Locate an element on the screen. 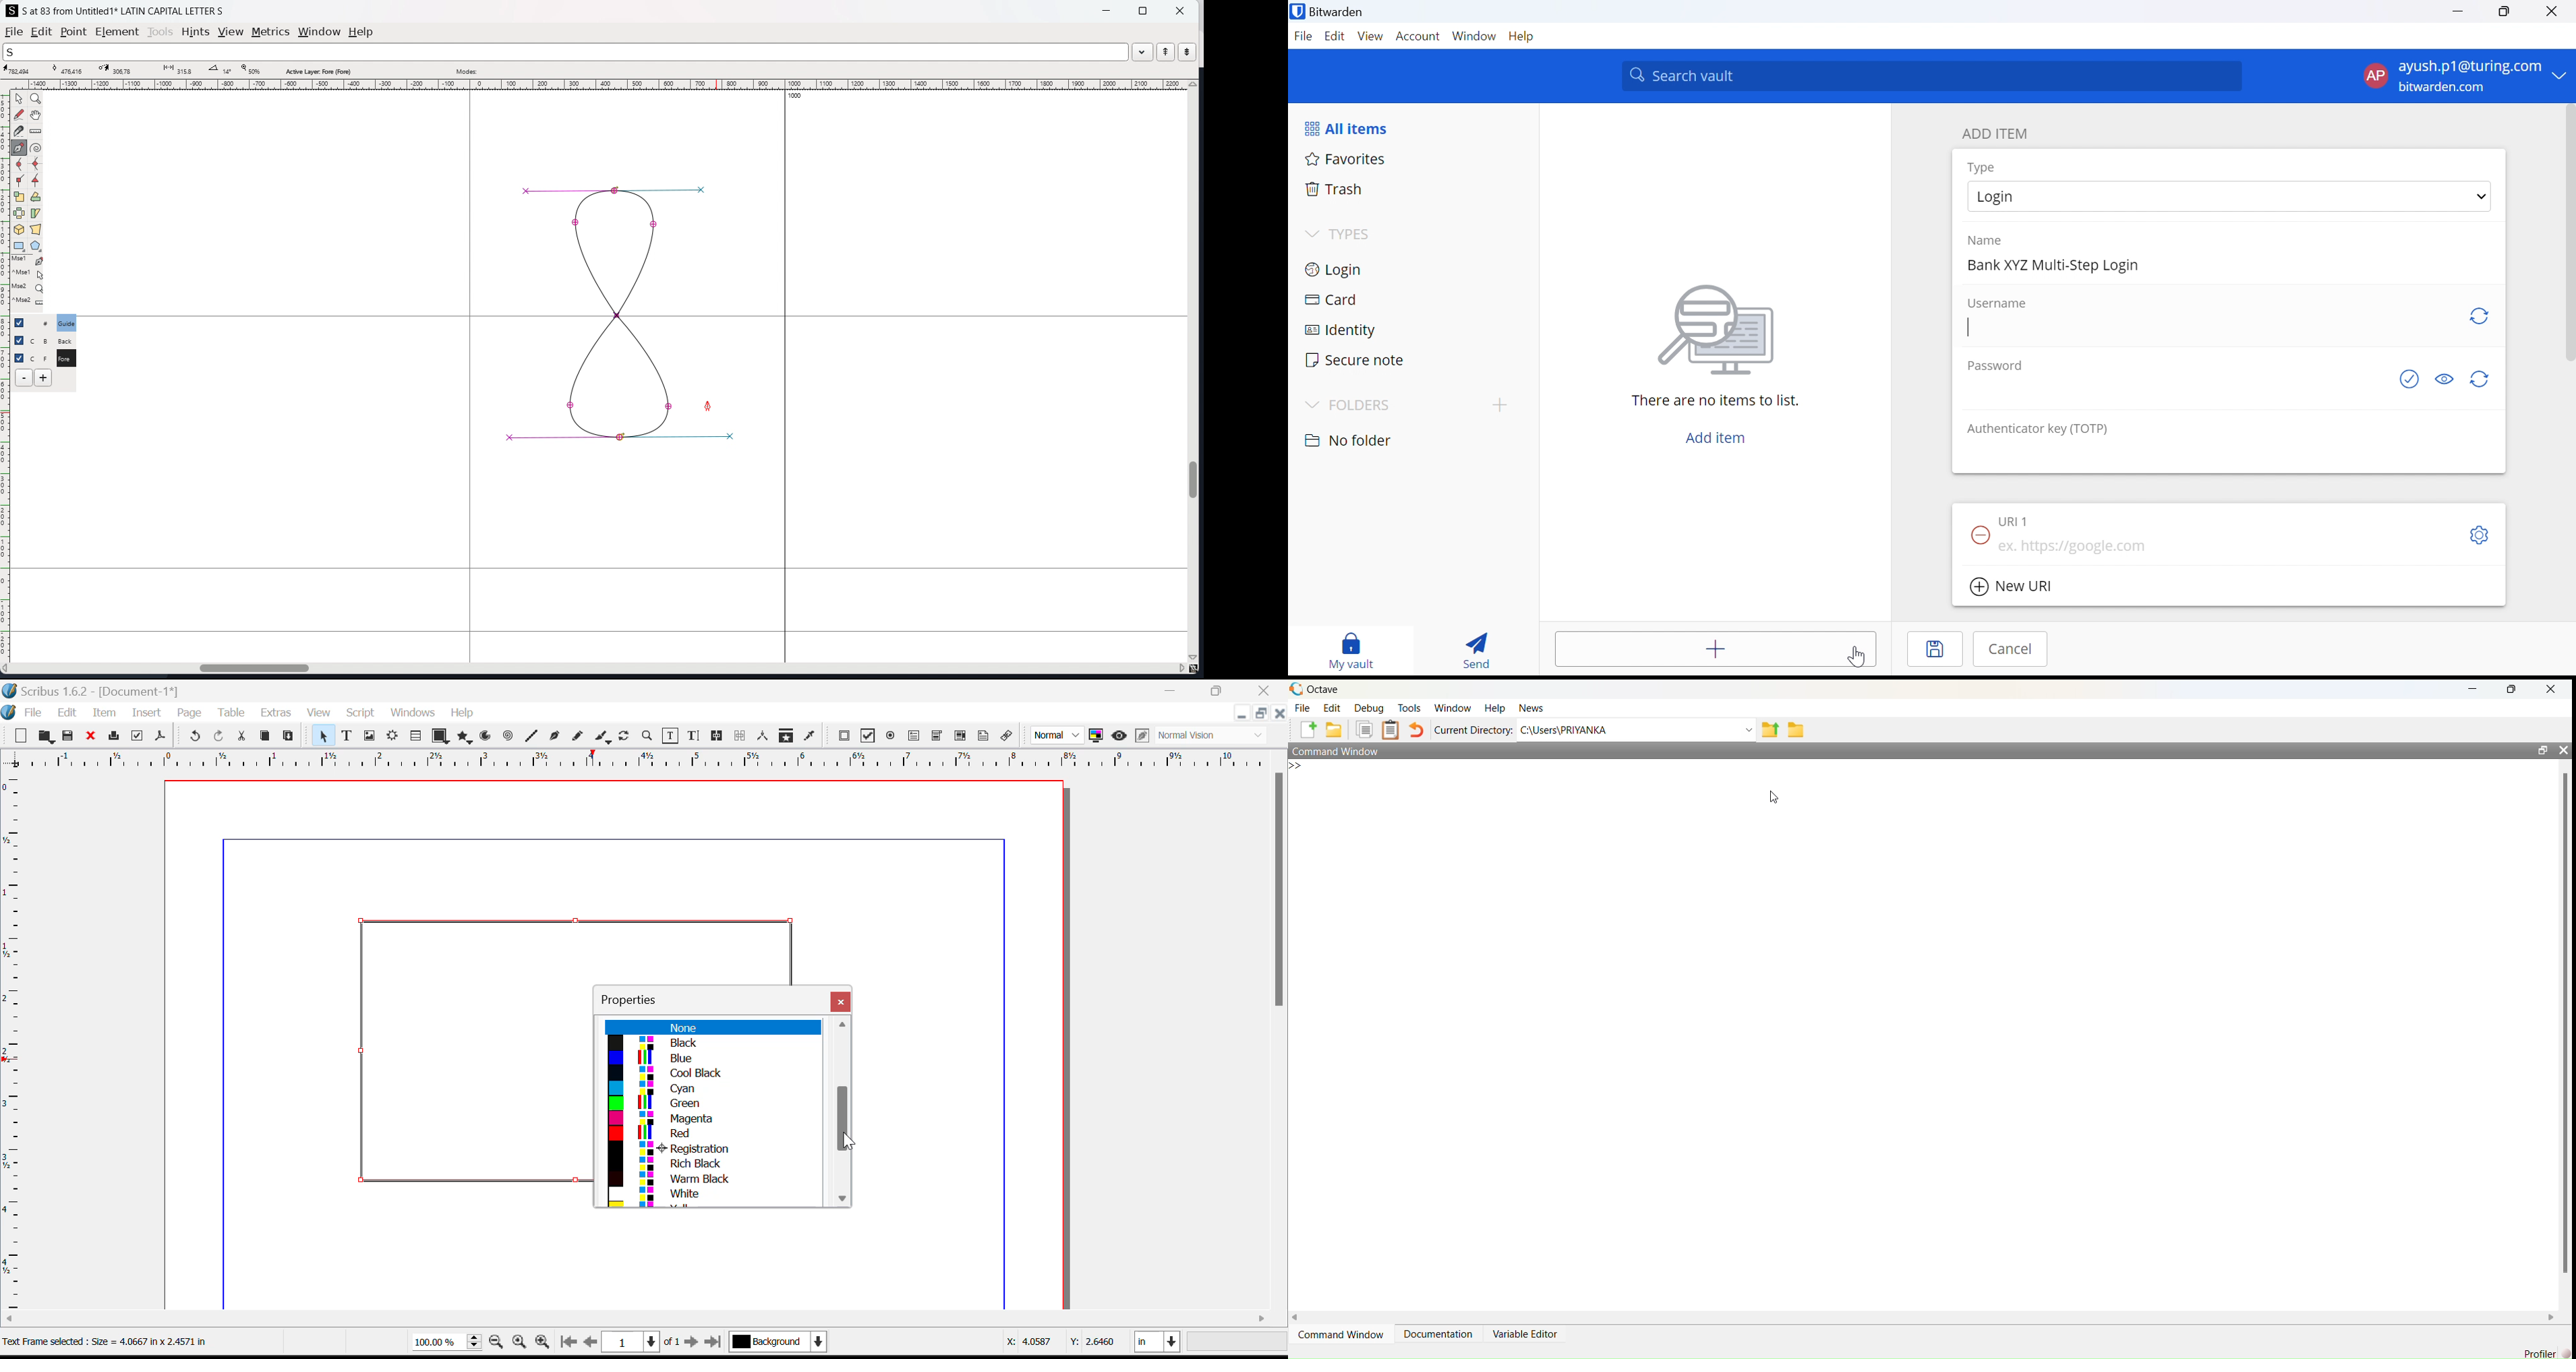 The width and height of the screenshot is (2576, 1372). Extras is located at coordinates (277, 713).